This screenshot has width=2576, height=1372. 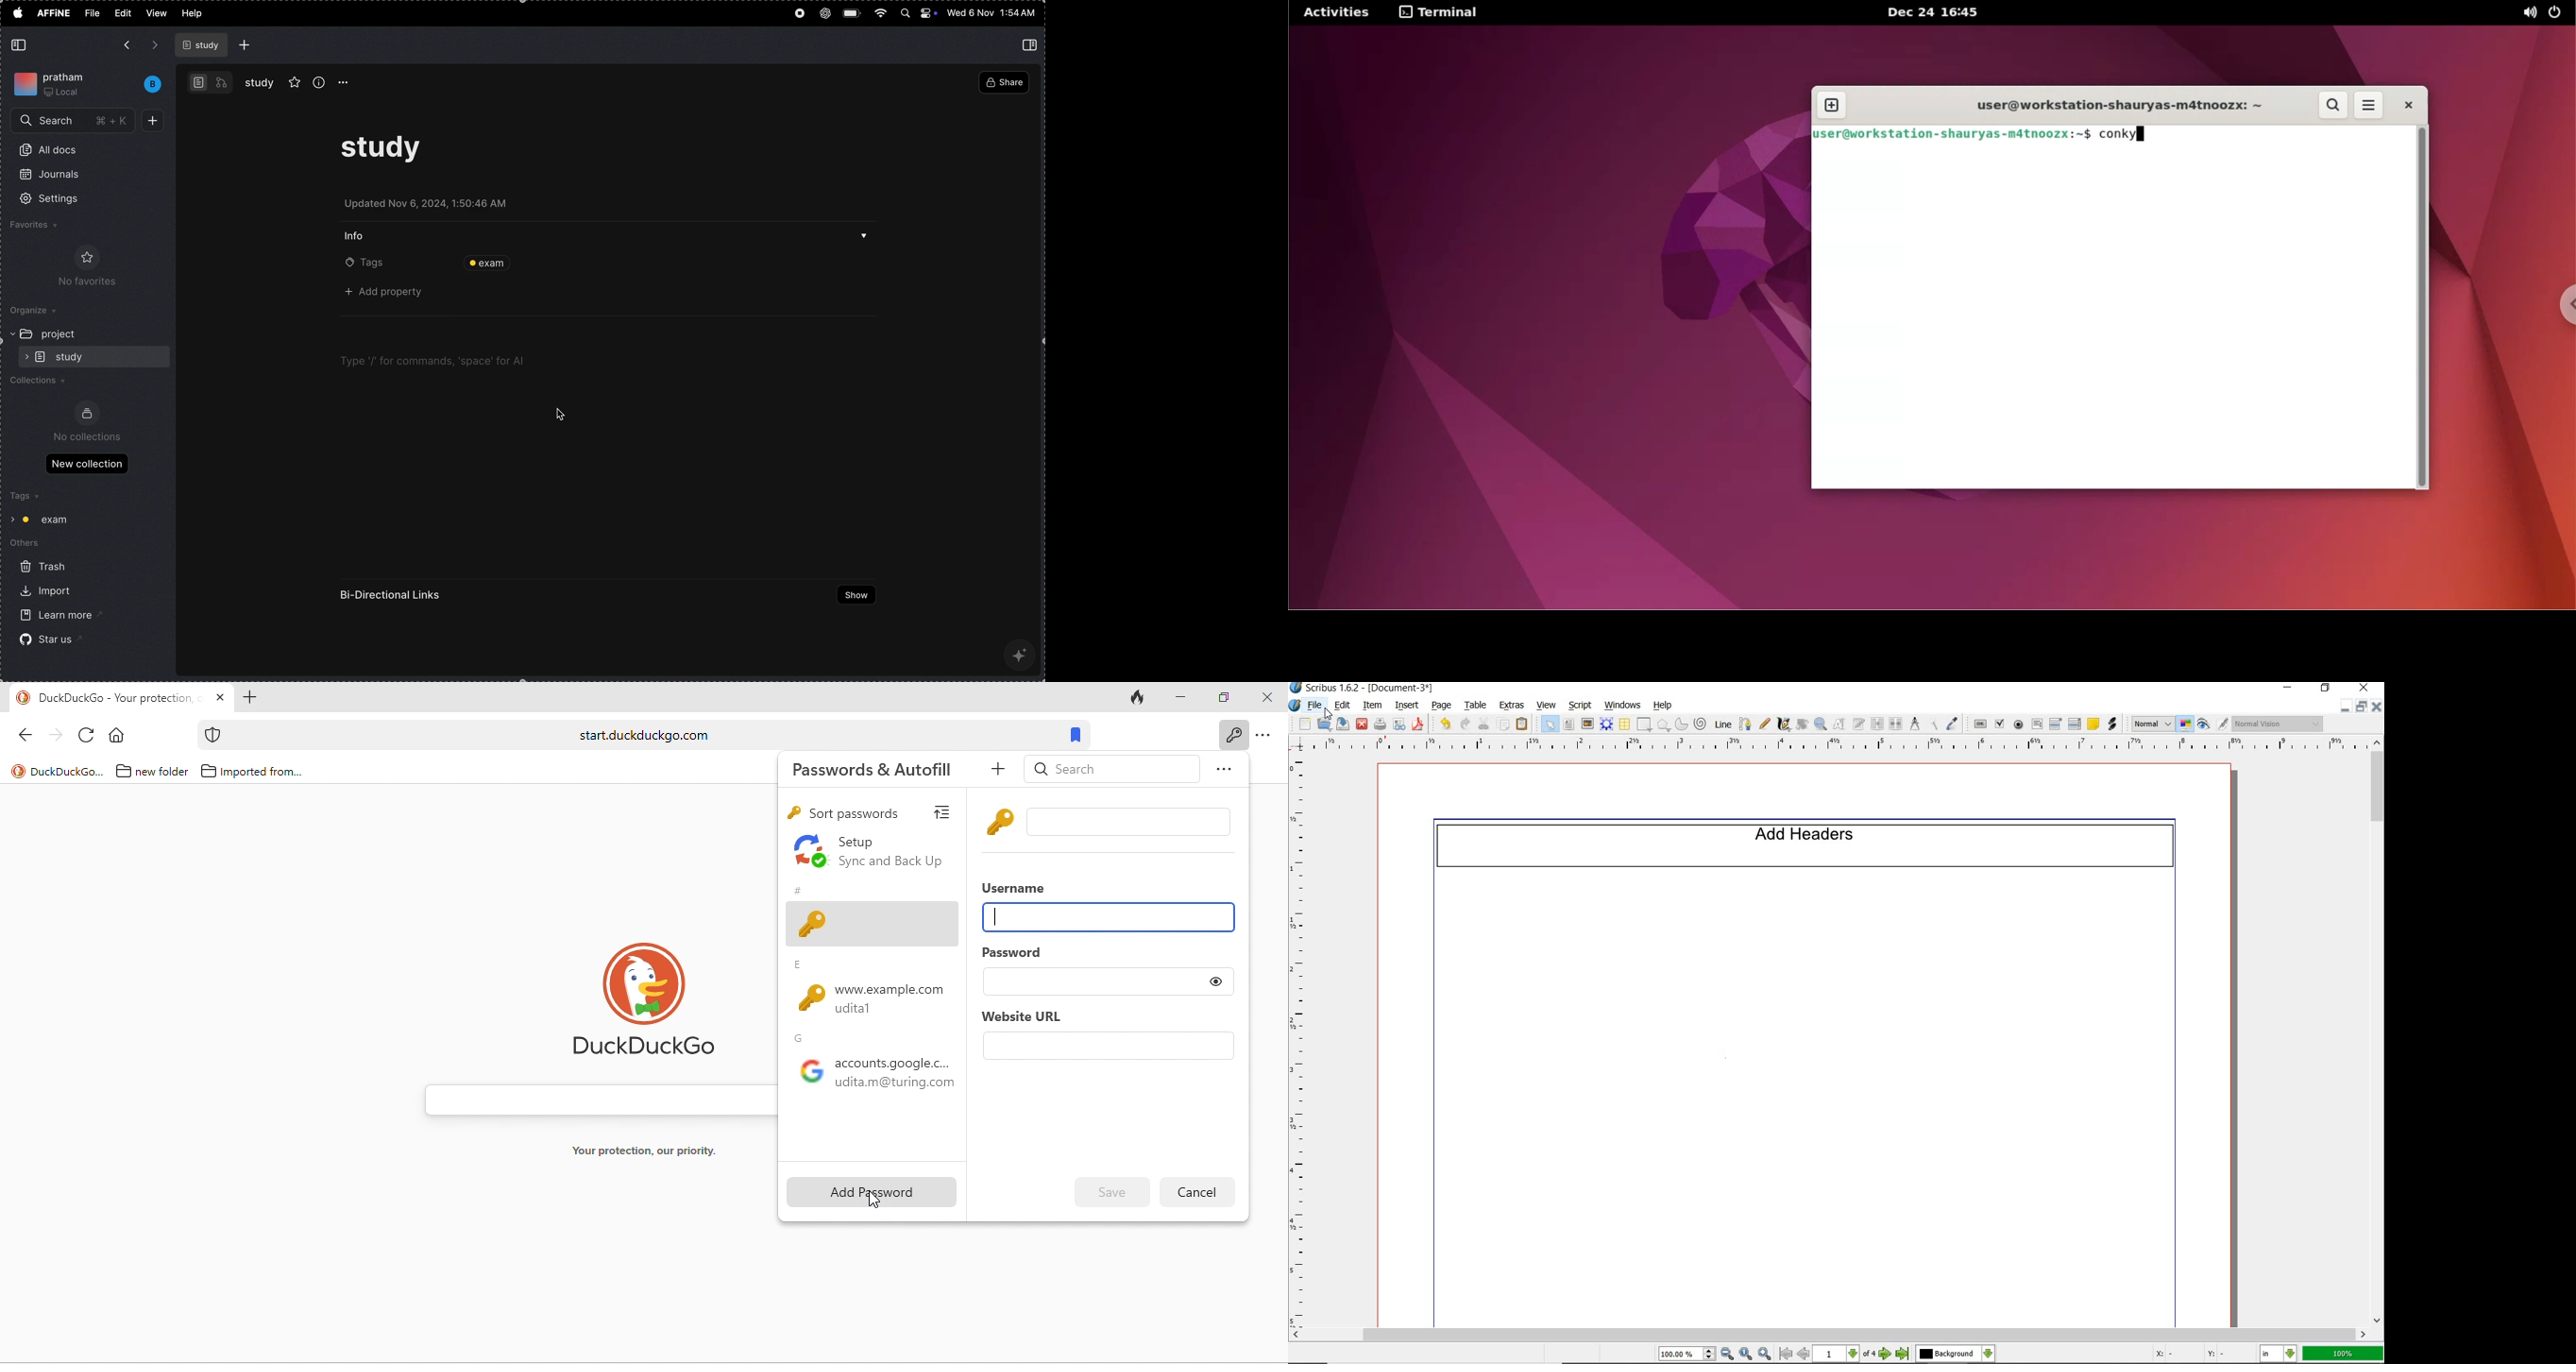 I want to click on close, so click(x=1361, y=725).